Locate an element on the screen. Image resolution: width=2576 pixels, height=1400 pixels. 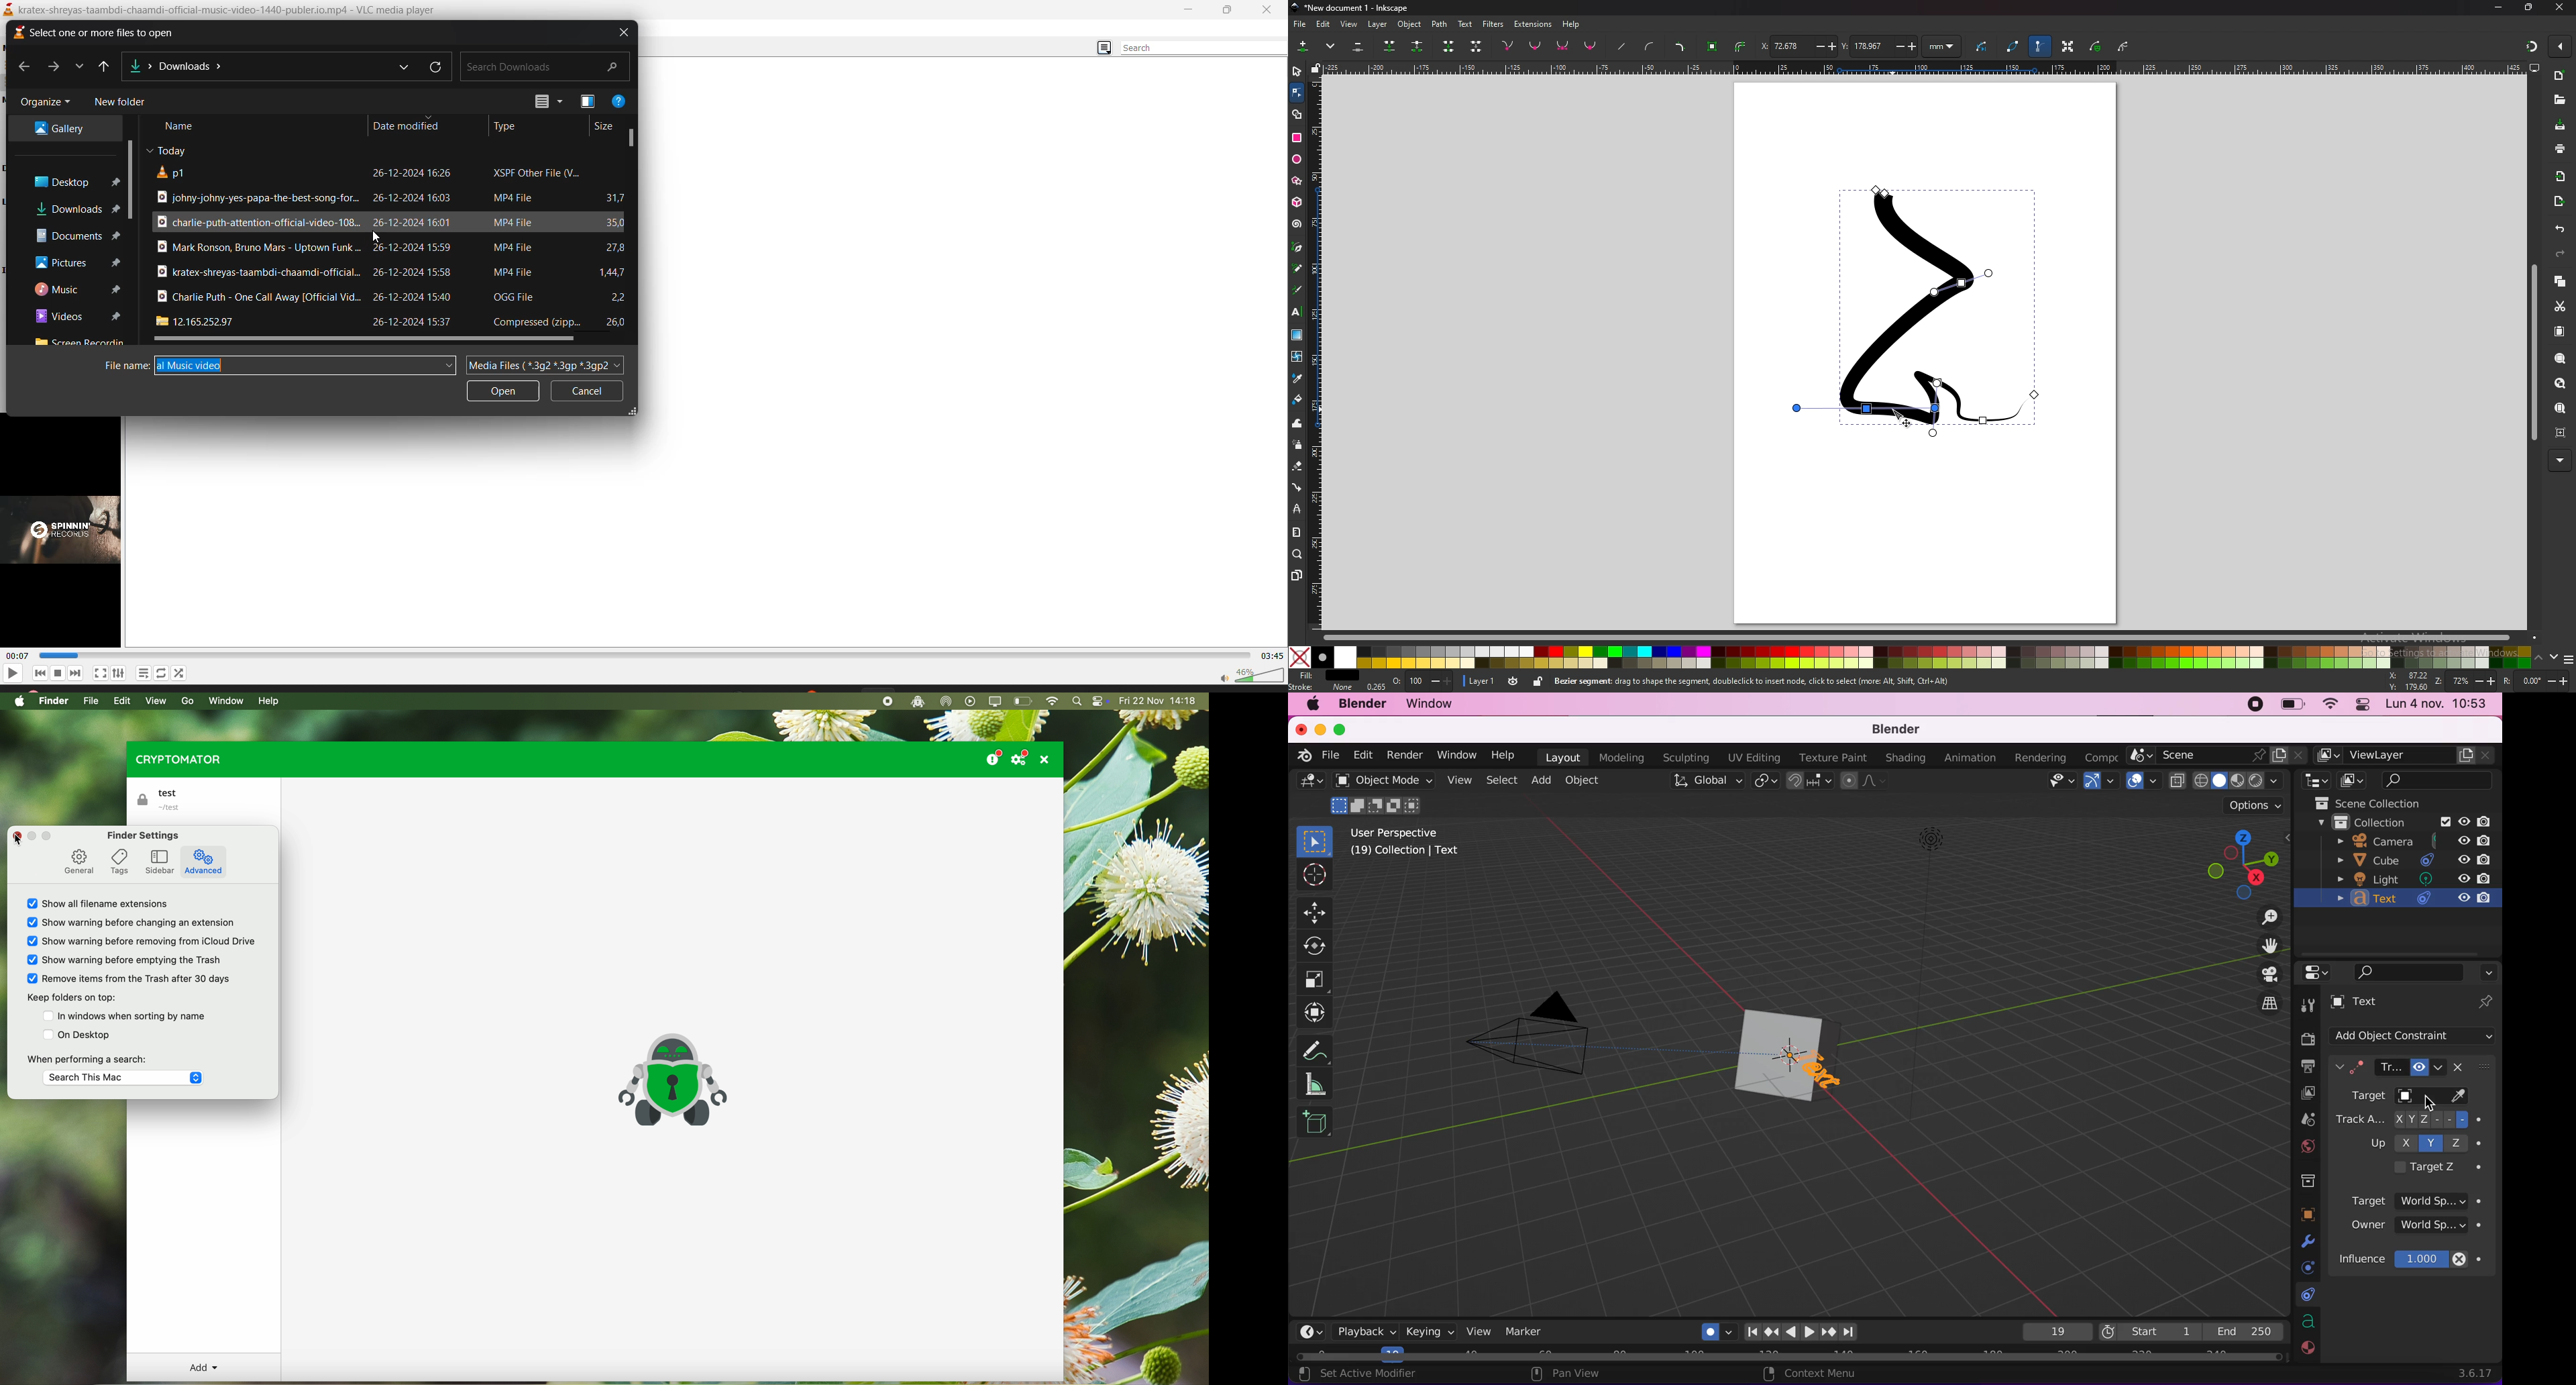
join selected nodes is located at coordinates (1390, 46).